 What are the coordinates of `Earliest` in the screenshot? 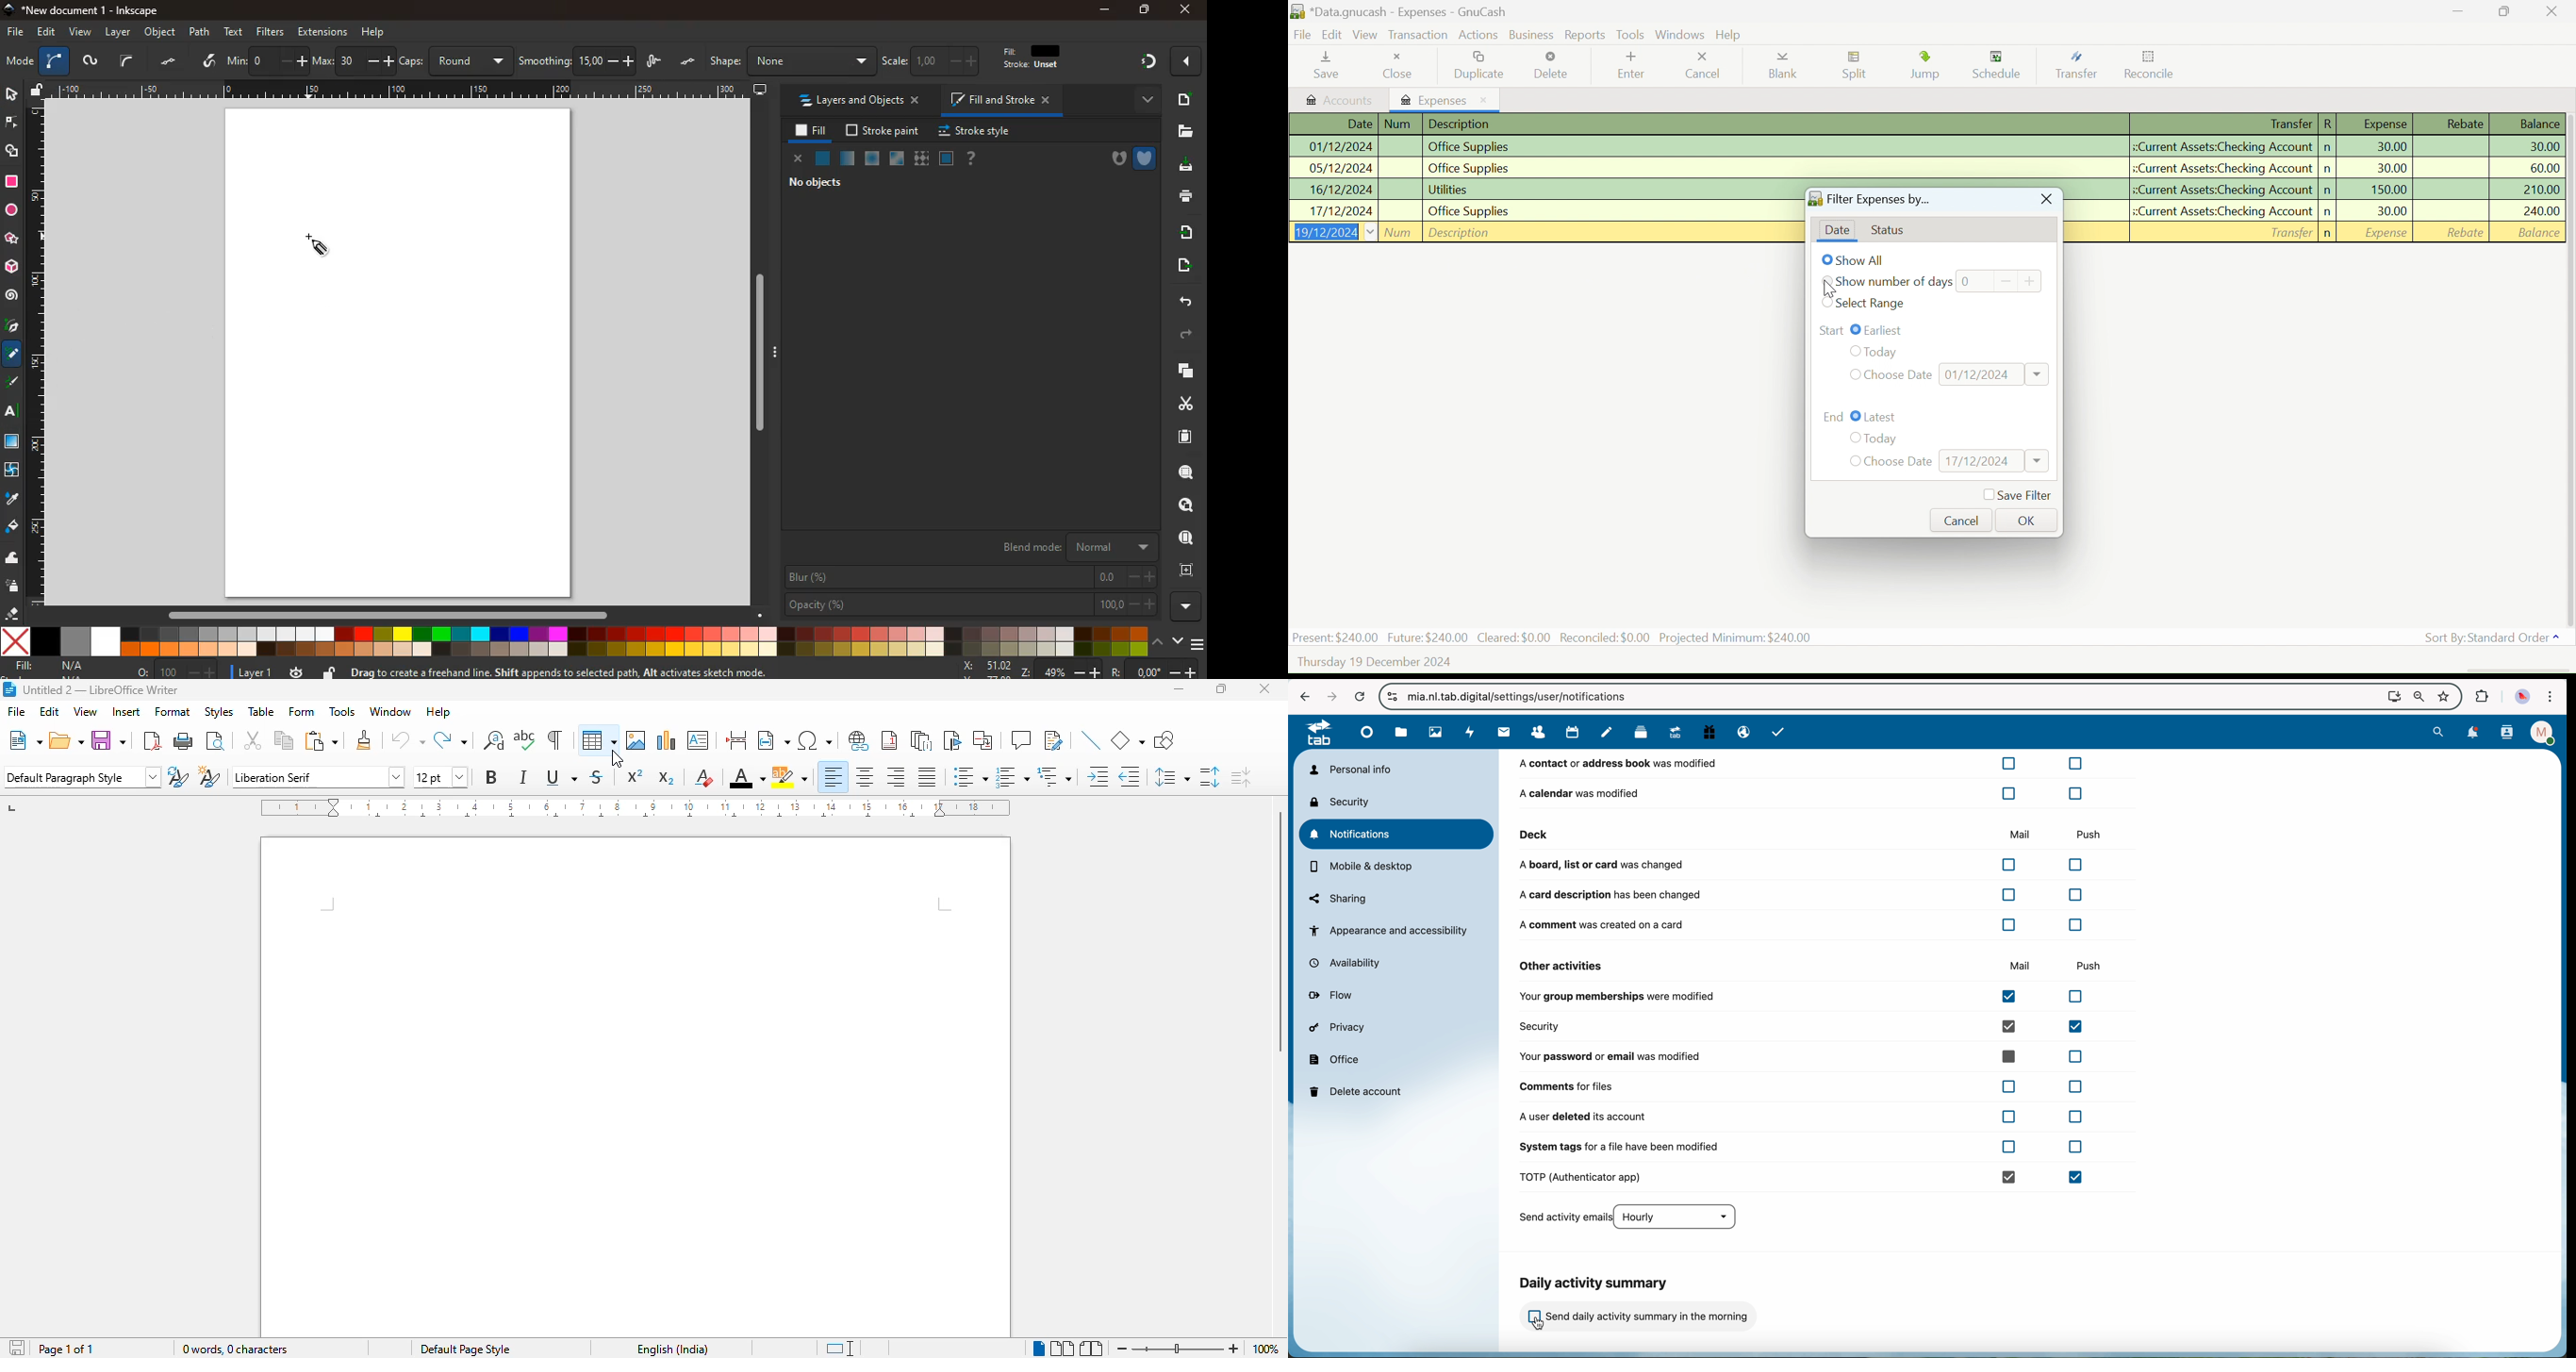 It's located at (1888, 329).